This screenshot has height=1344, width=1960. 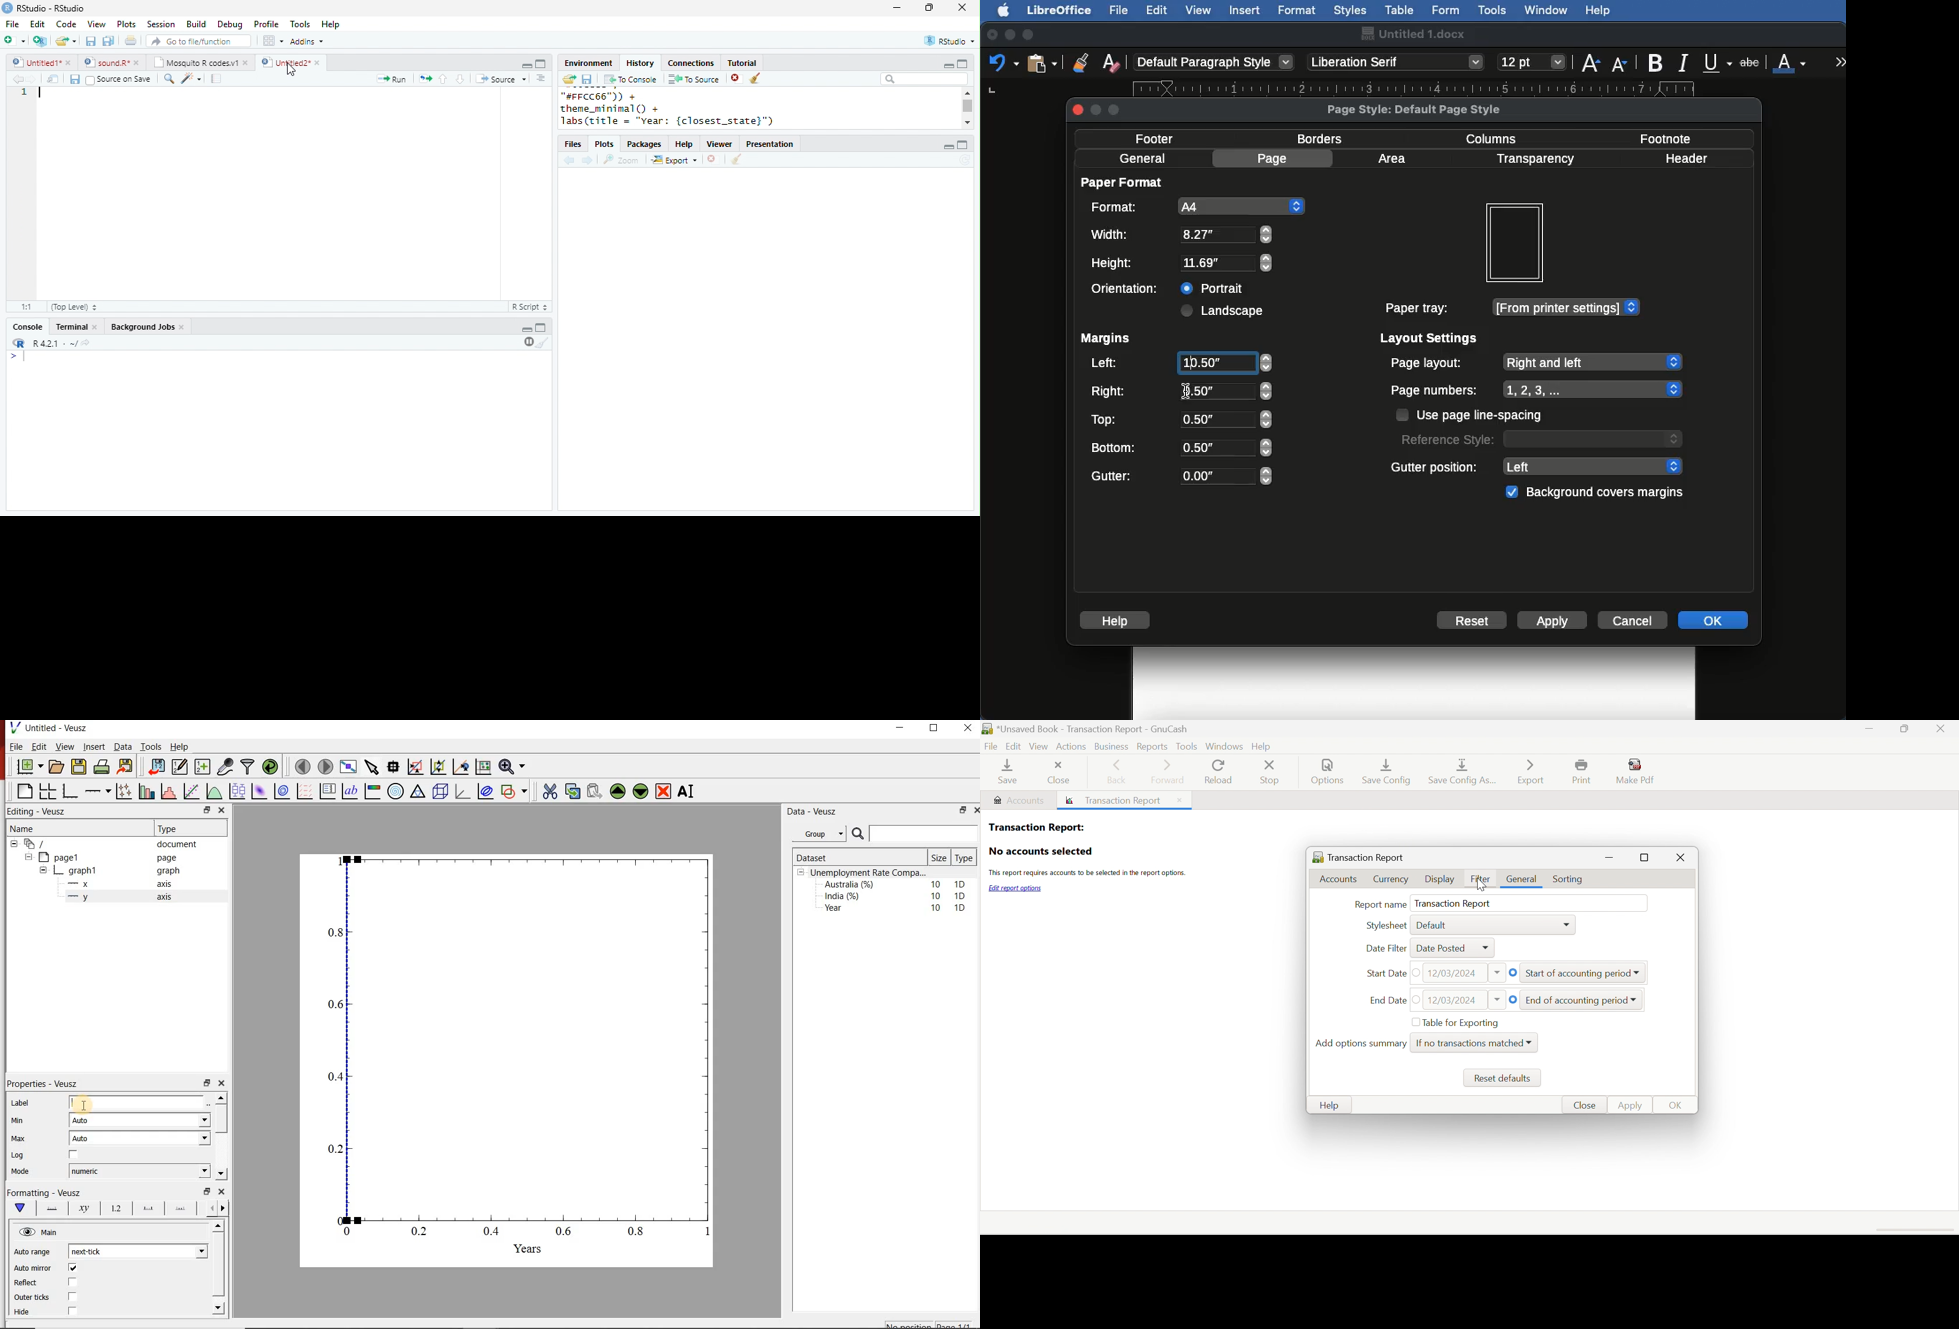 I want to click on Export, so click(x=674, y=159).